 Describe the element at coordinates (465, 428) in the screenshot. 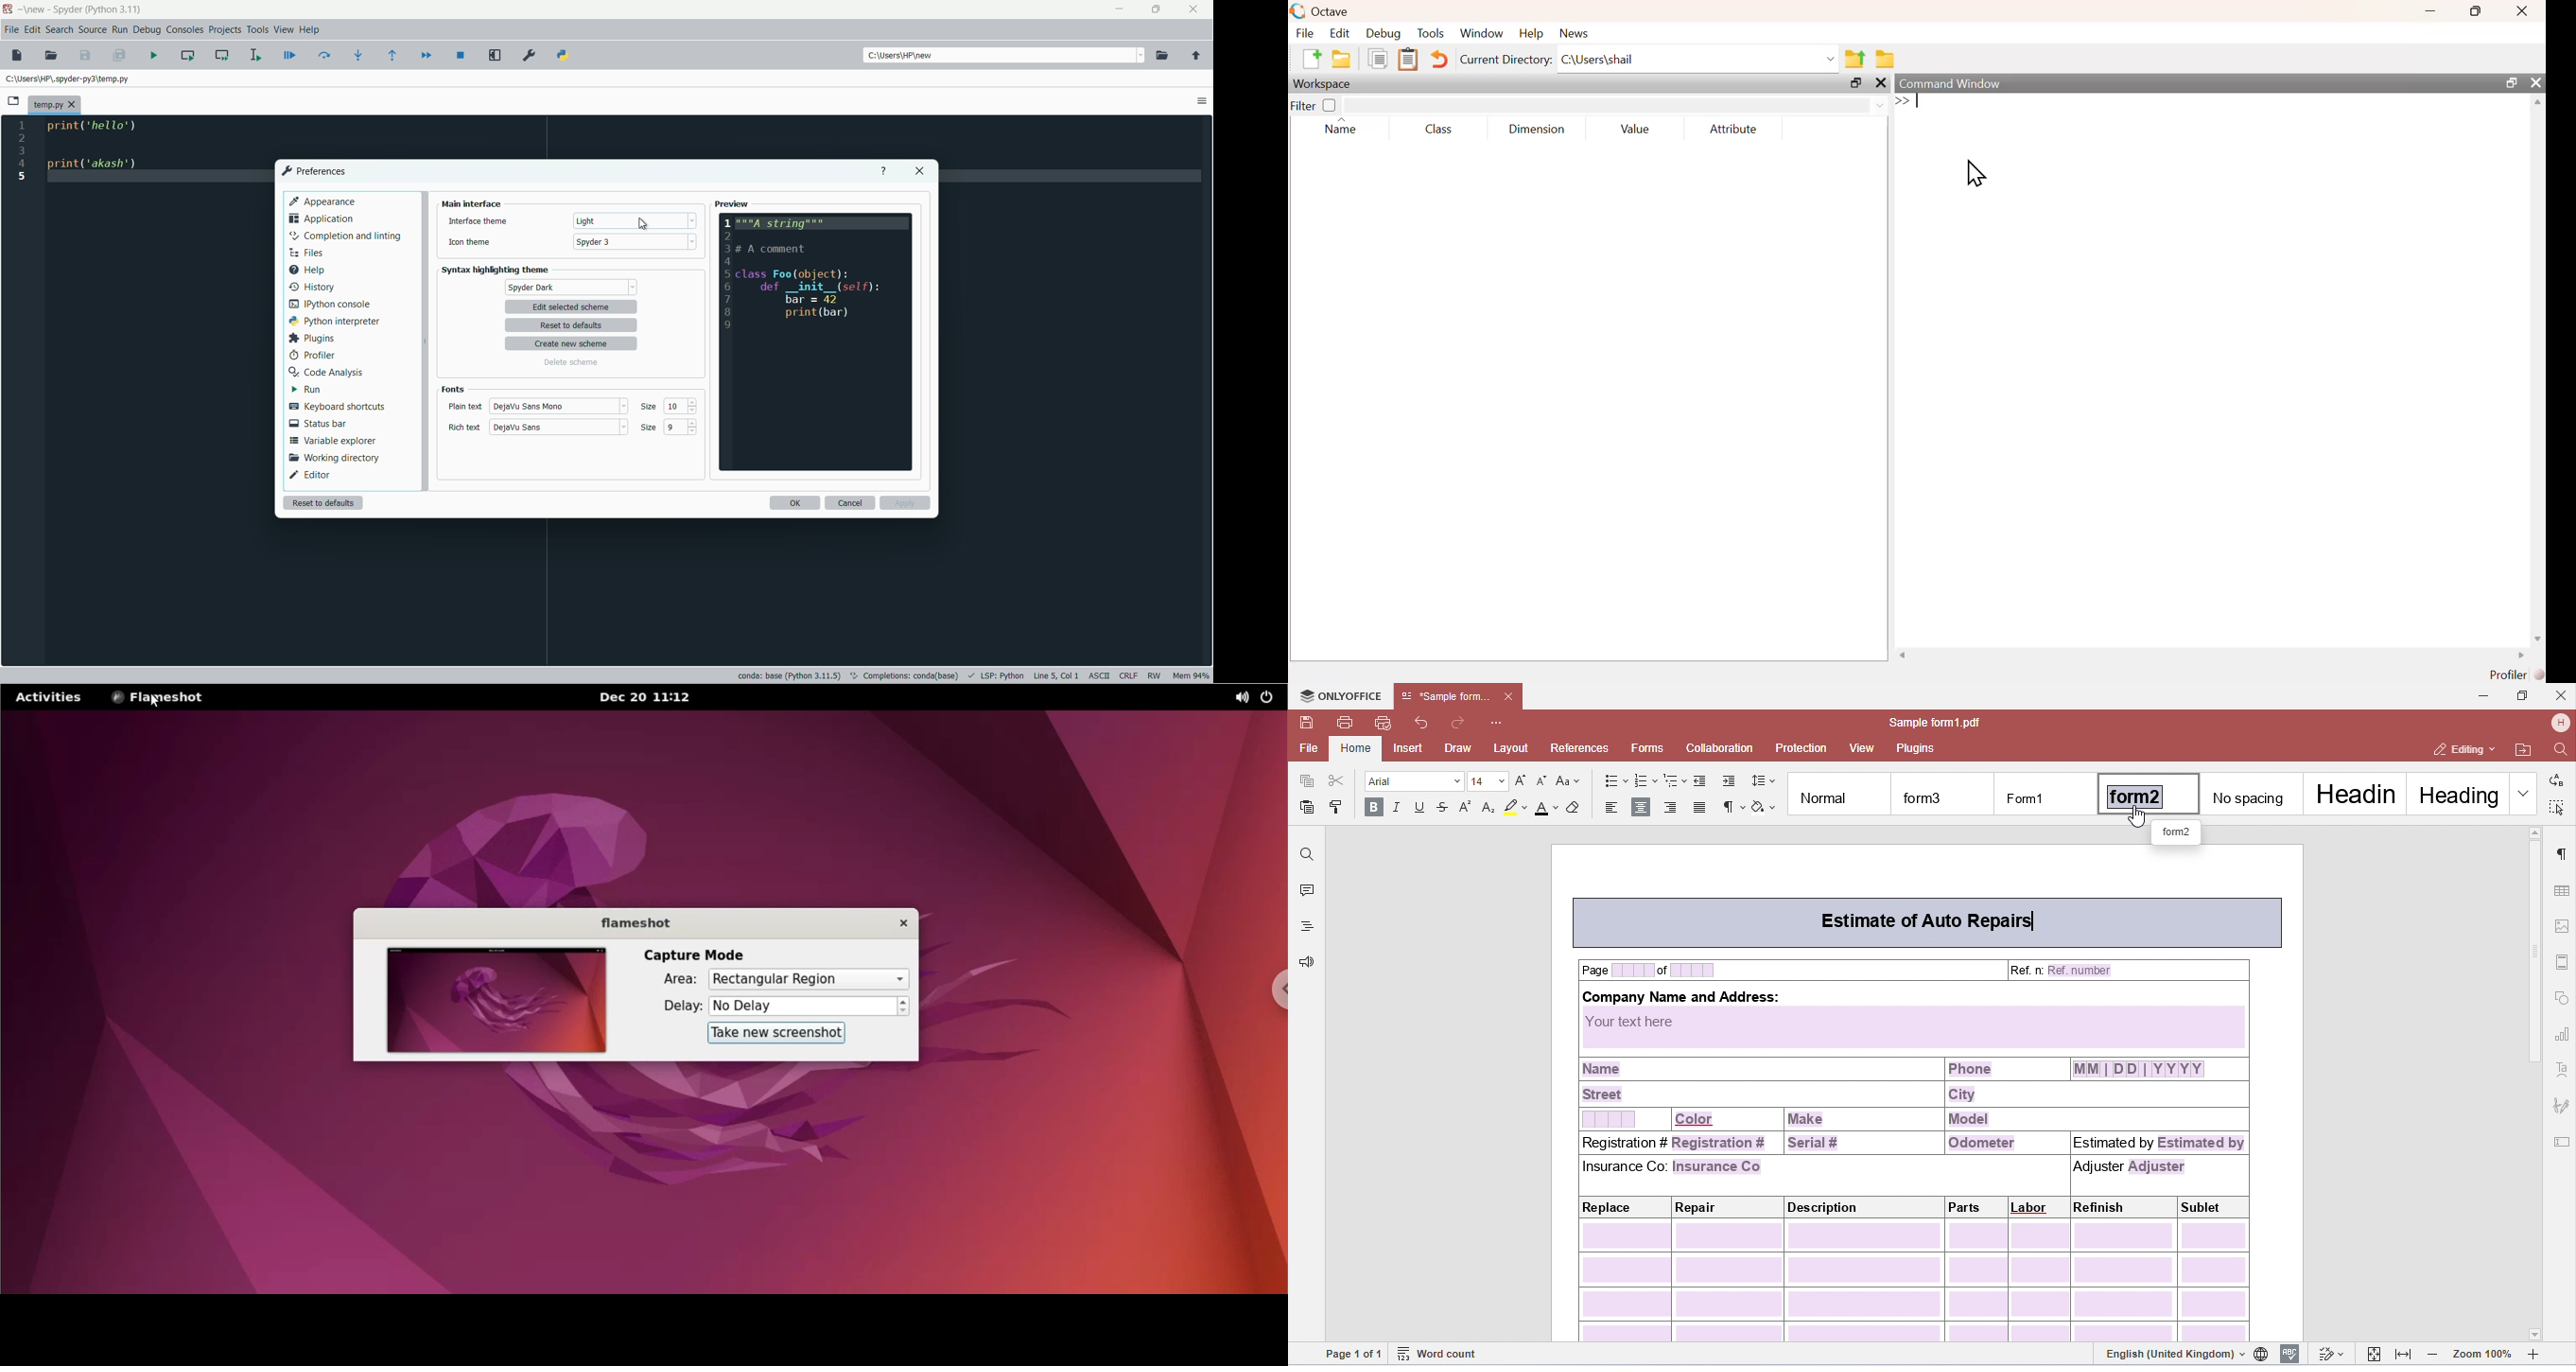

I see `rich text` at that location.